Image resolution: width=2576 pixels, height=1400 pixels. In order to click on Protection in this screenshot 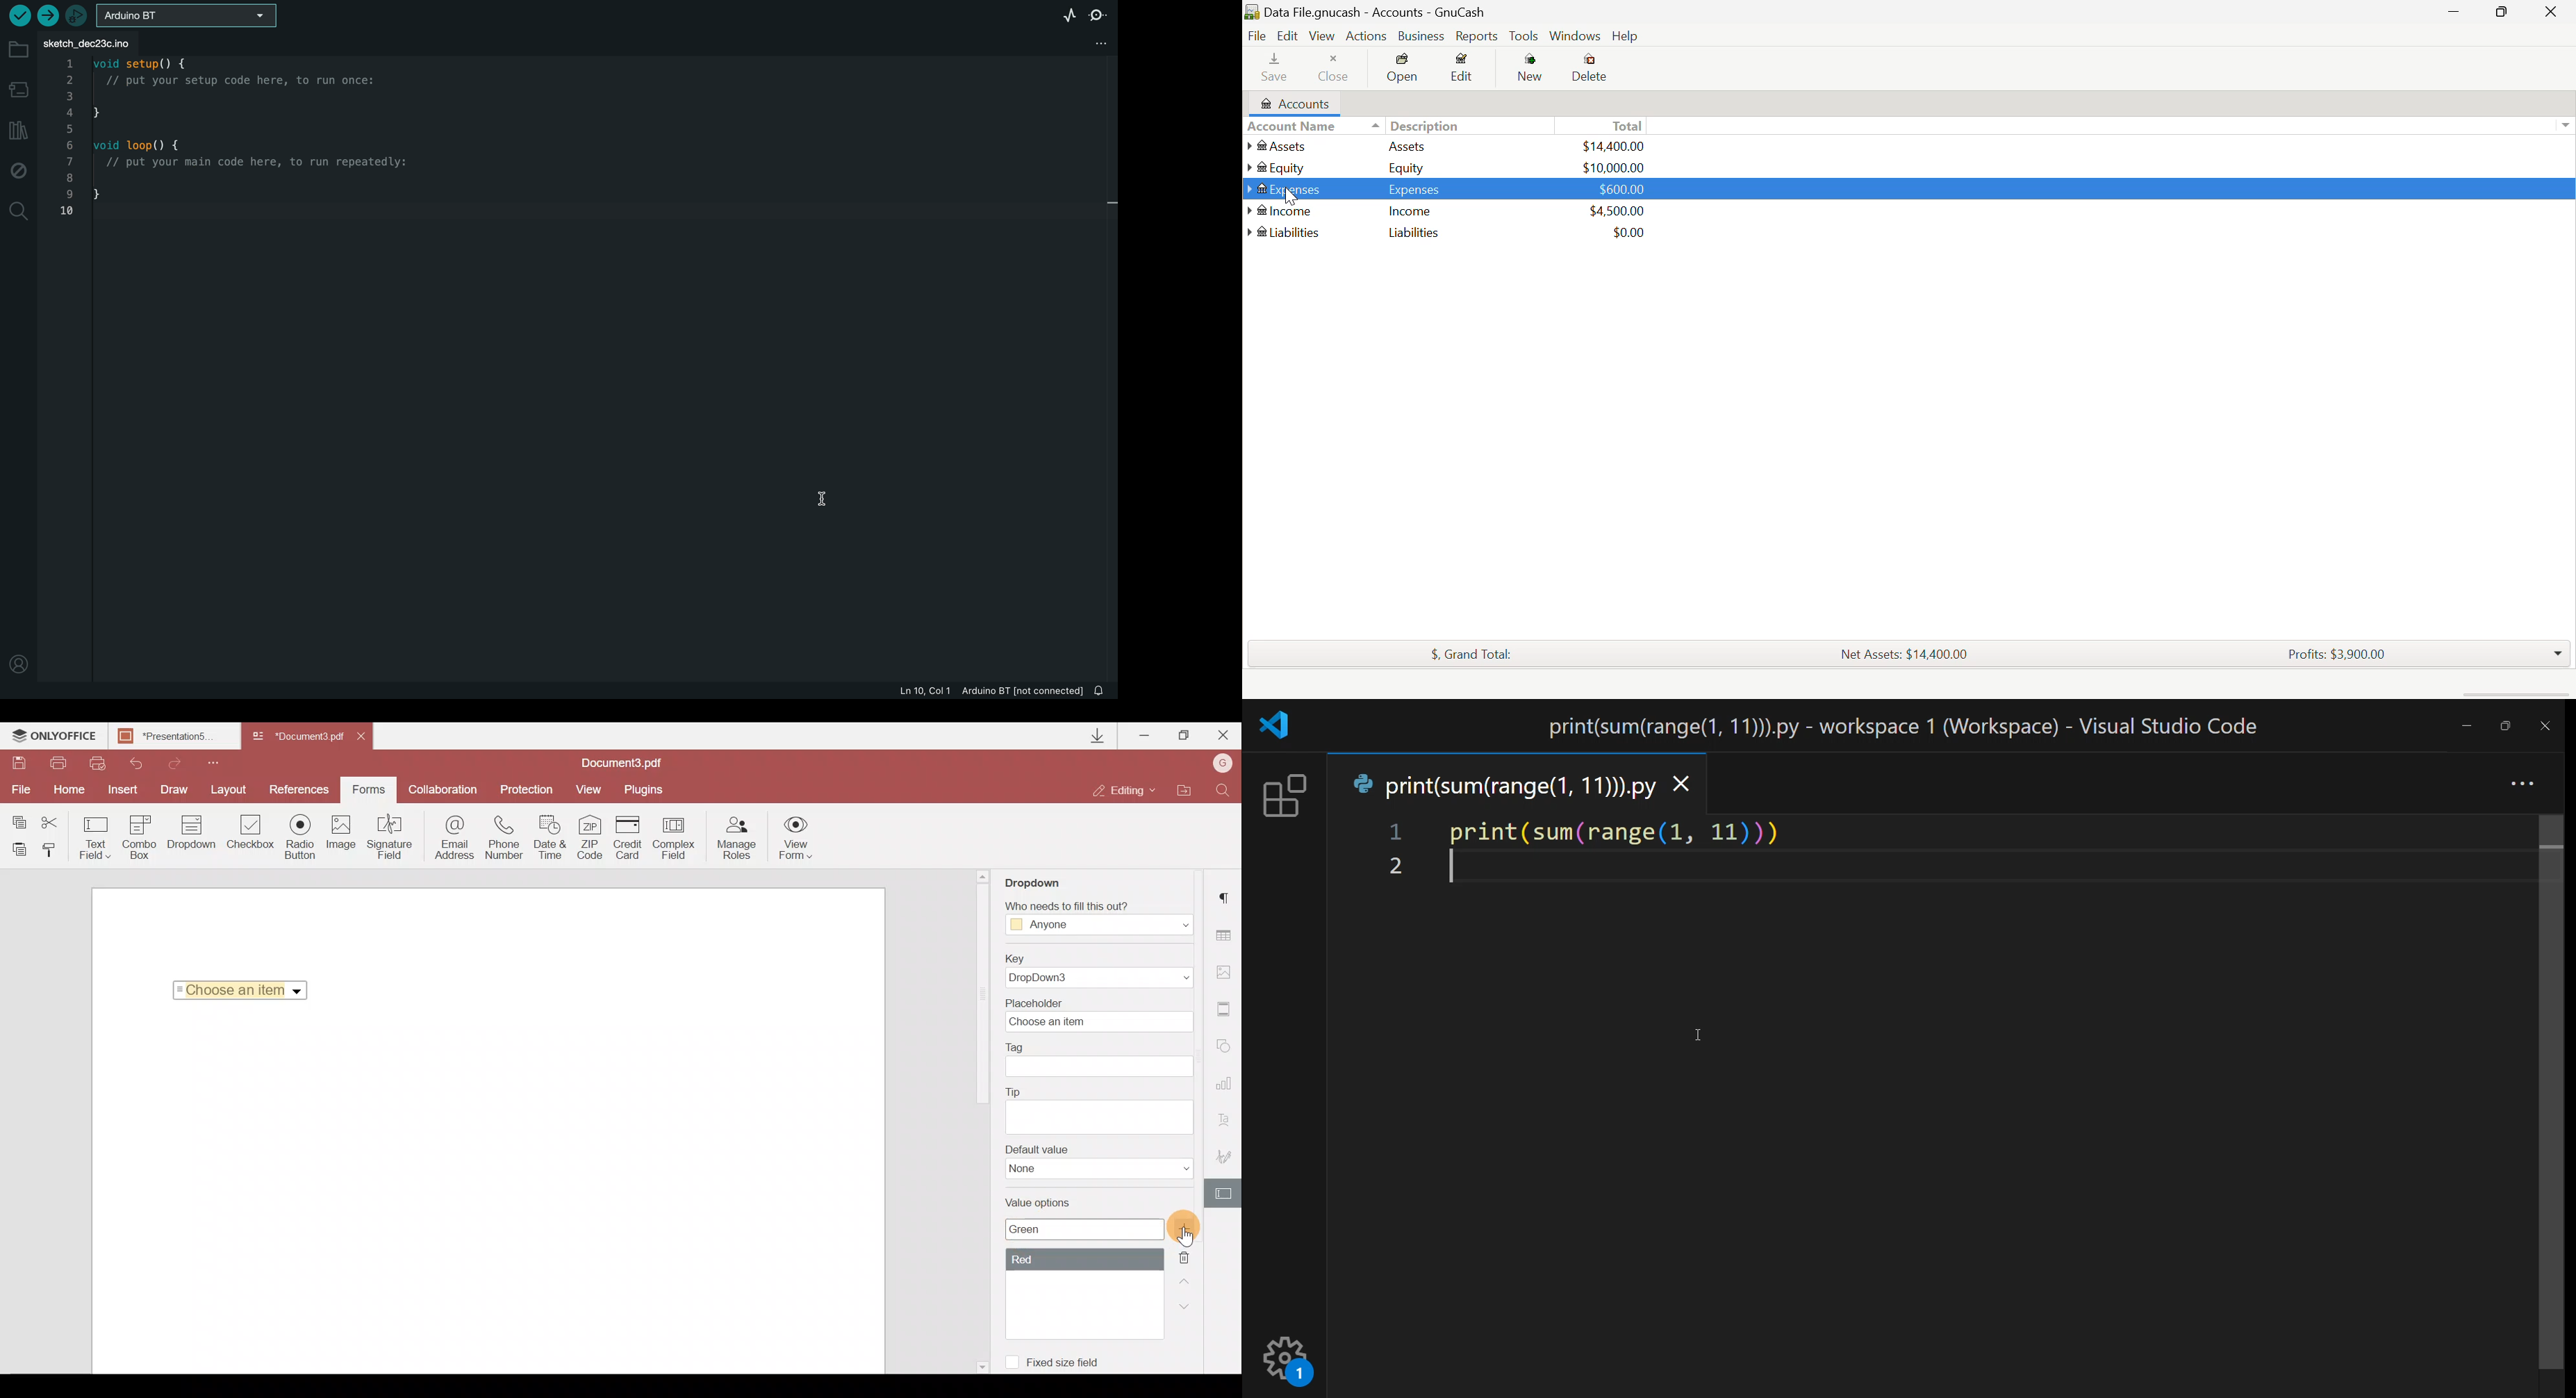, I will do `click(524, 791)`.